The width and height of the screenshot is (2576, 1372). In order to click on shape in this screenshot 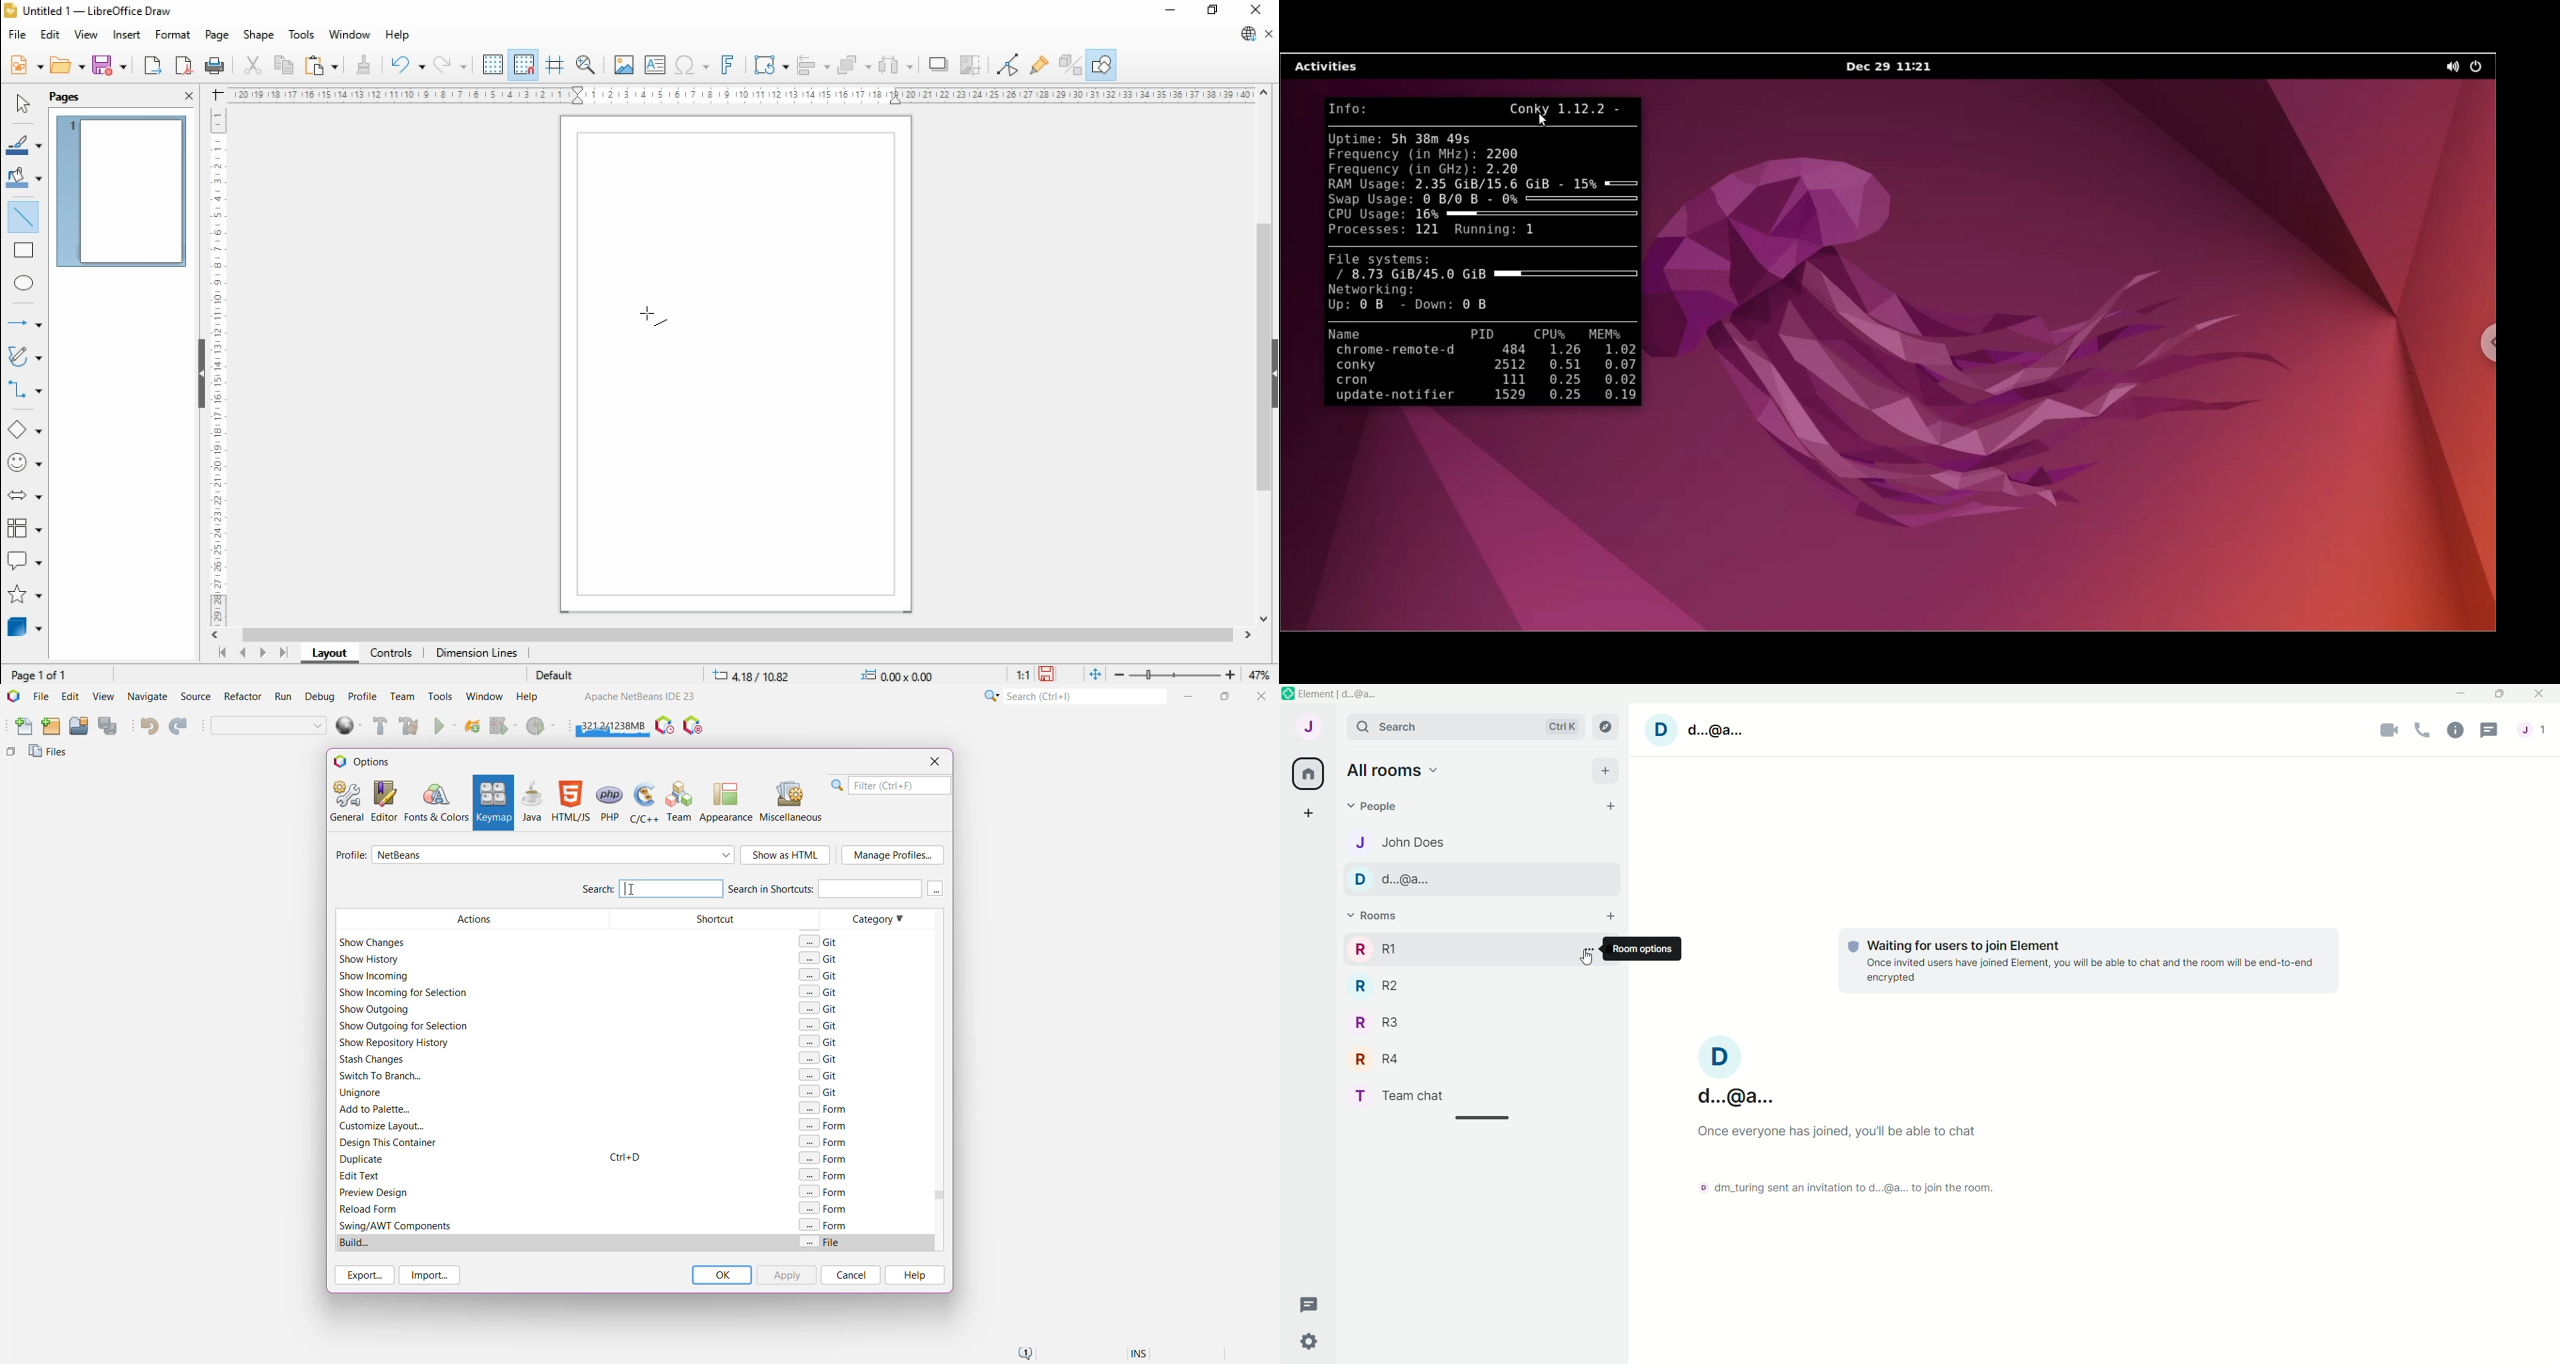, I will do `click(259, 35)`.